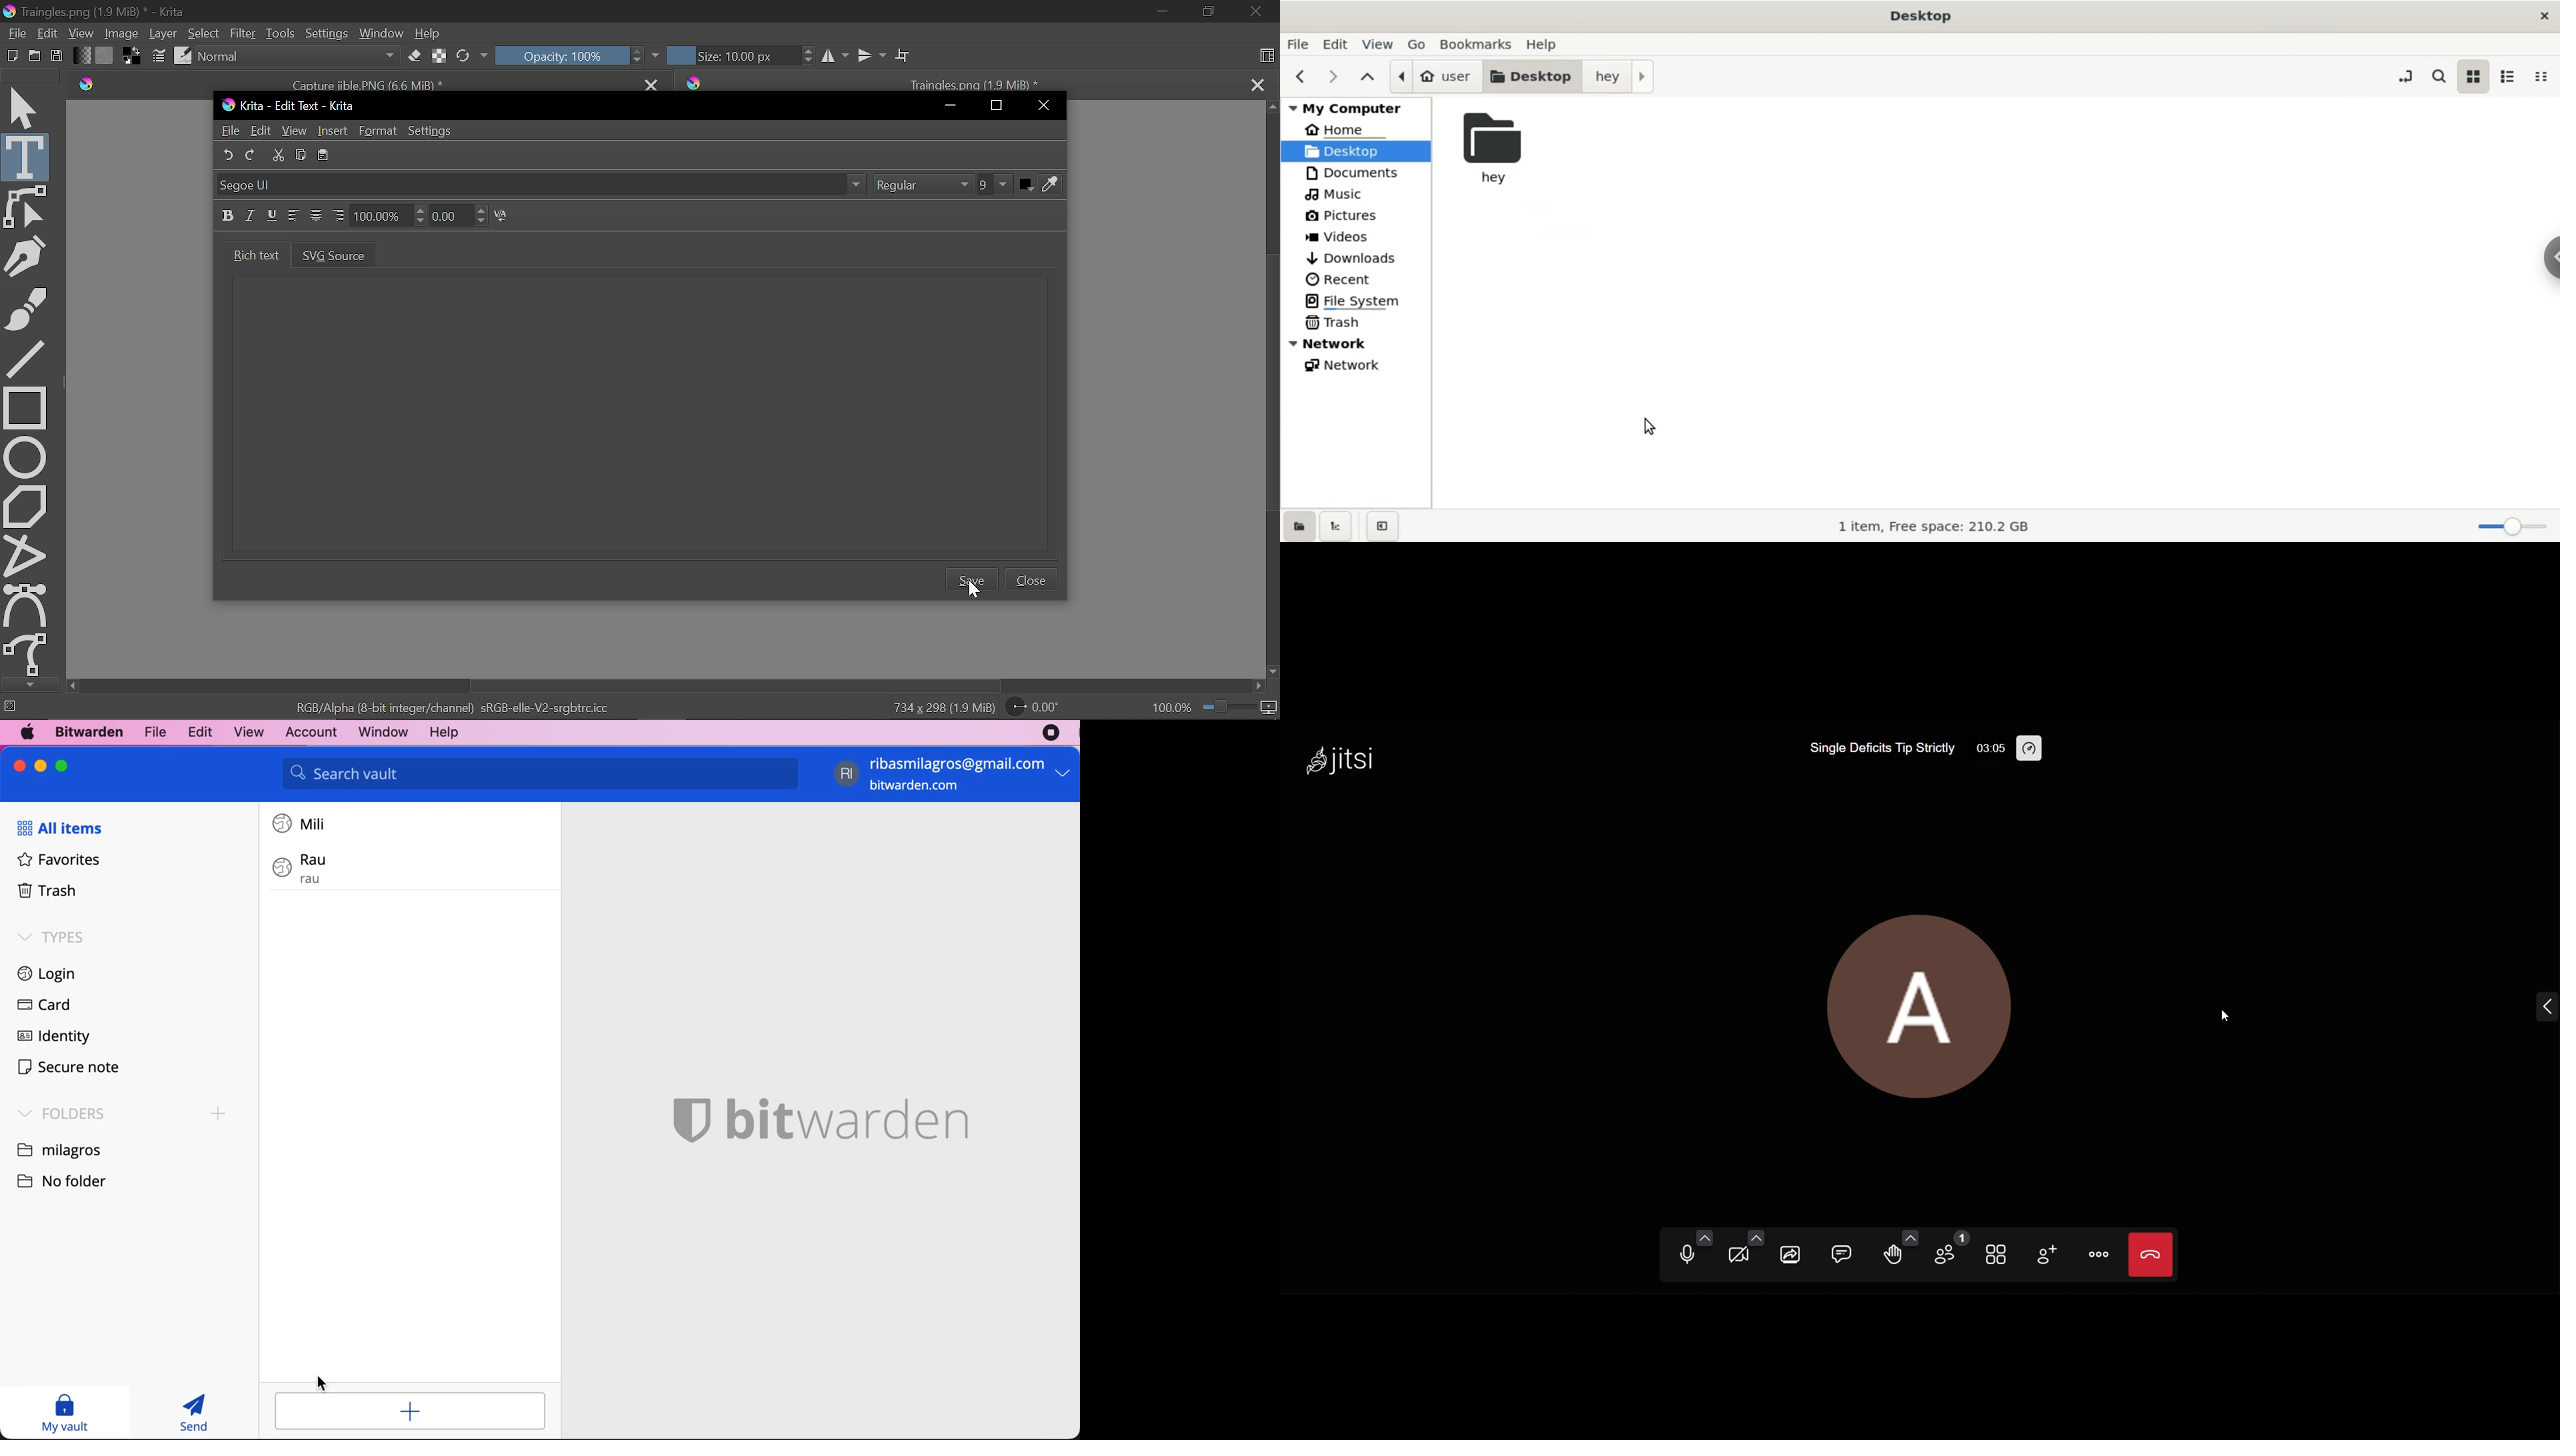 This screenshot has height=1456, width=2576. I want to click on Undo, so click(231, 157).